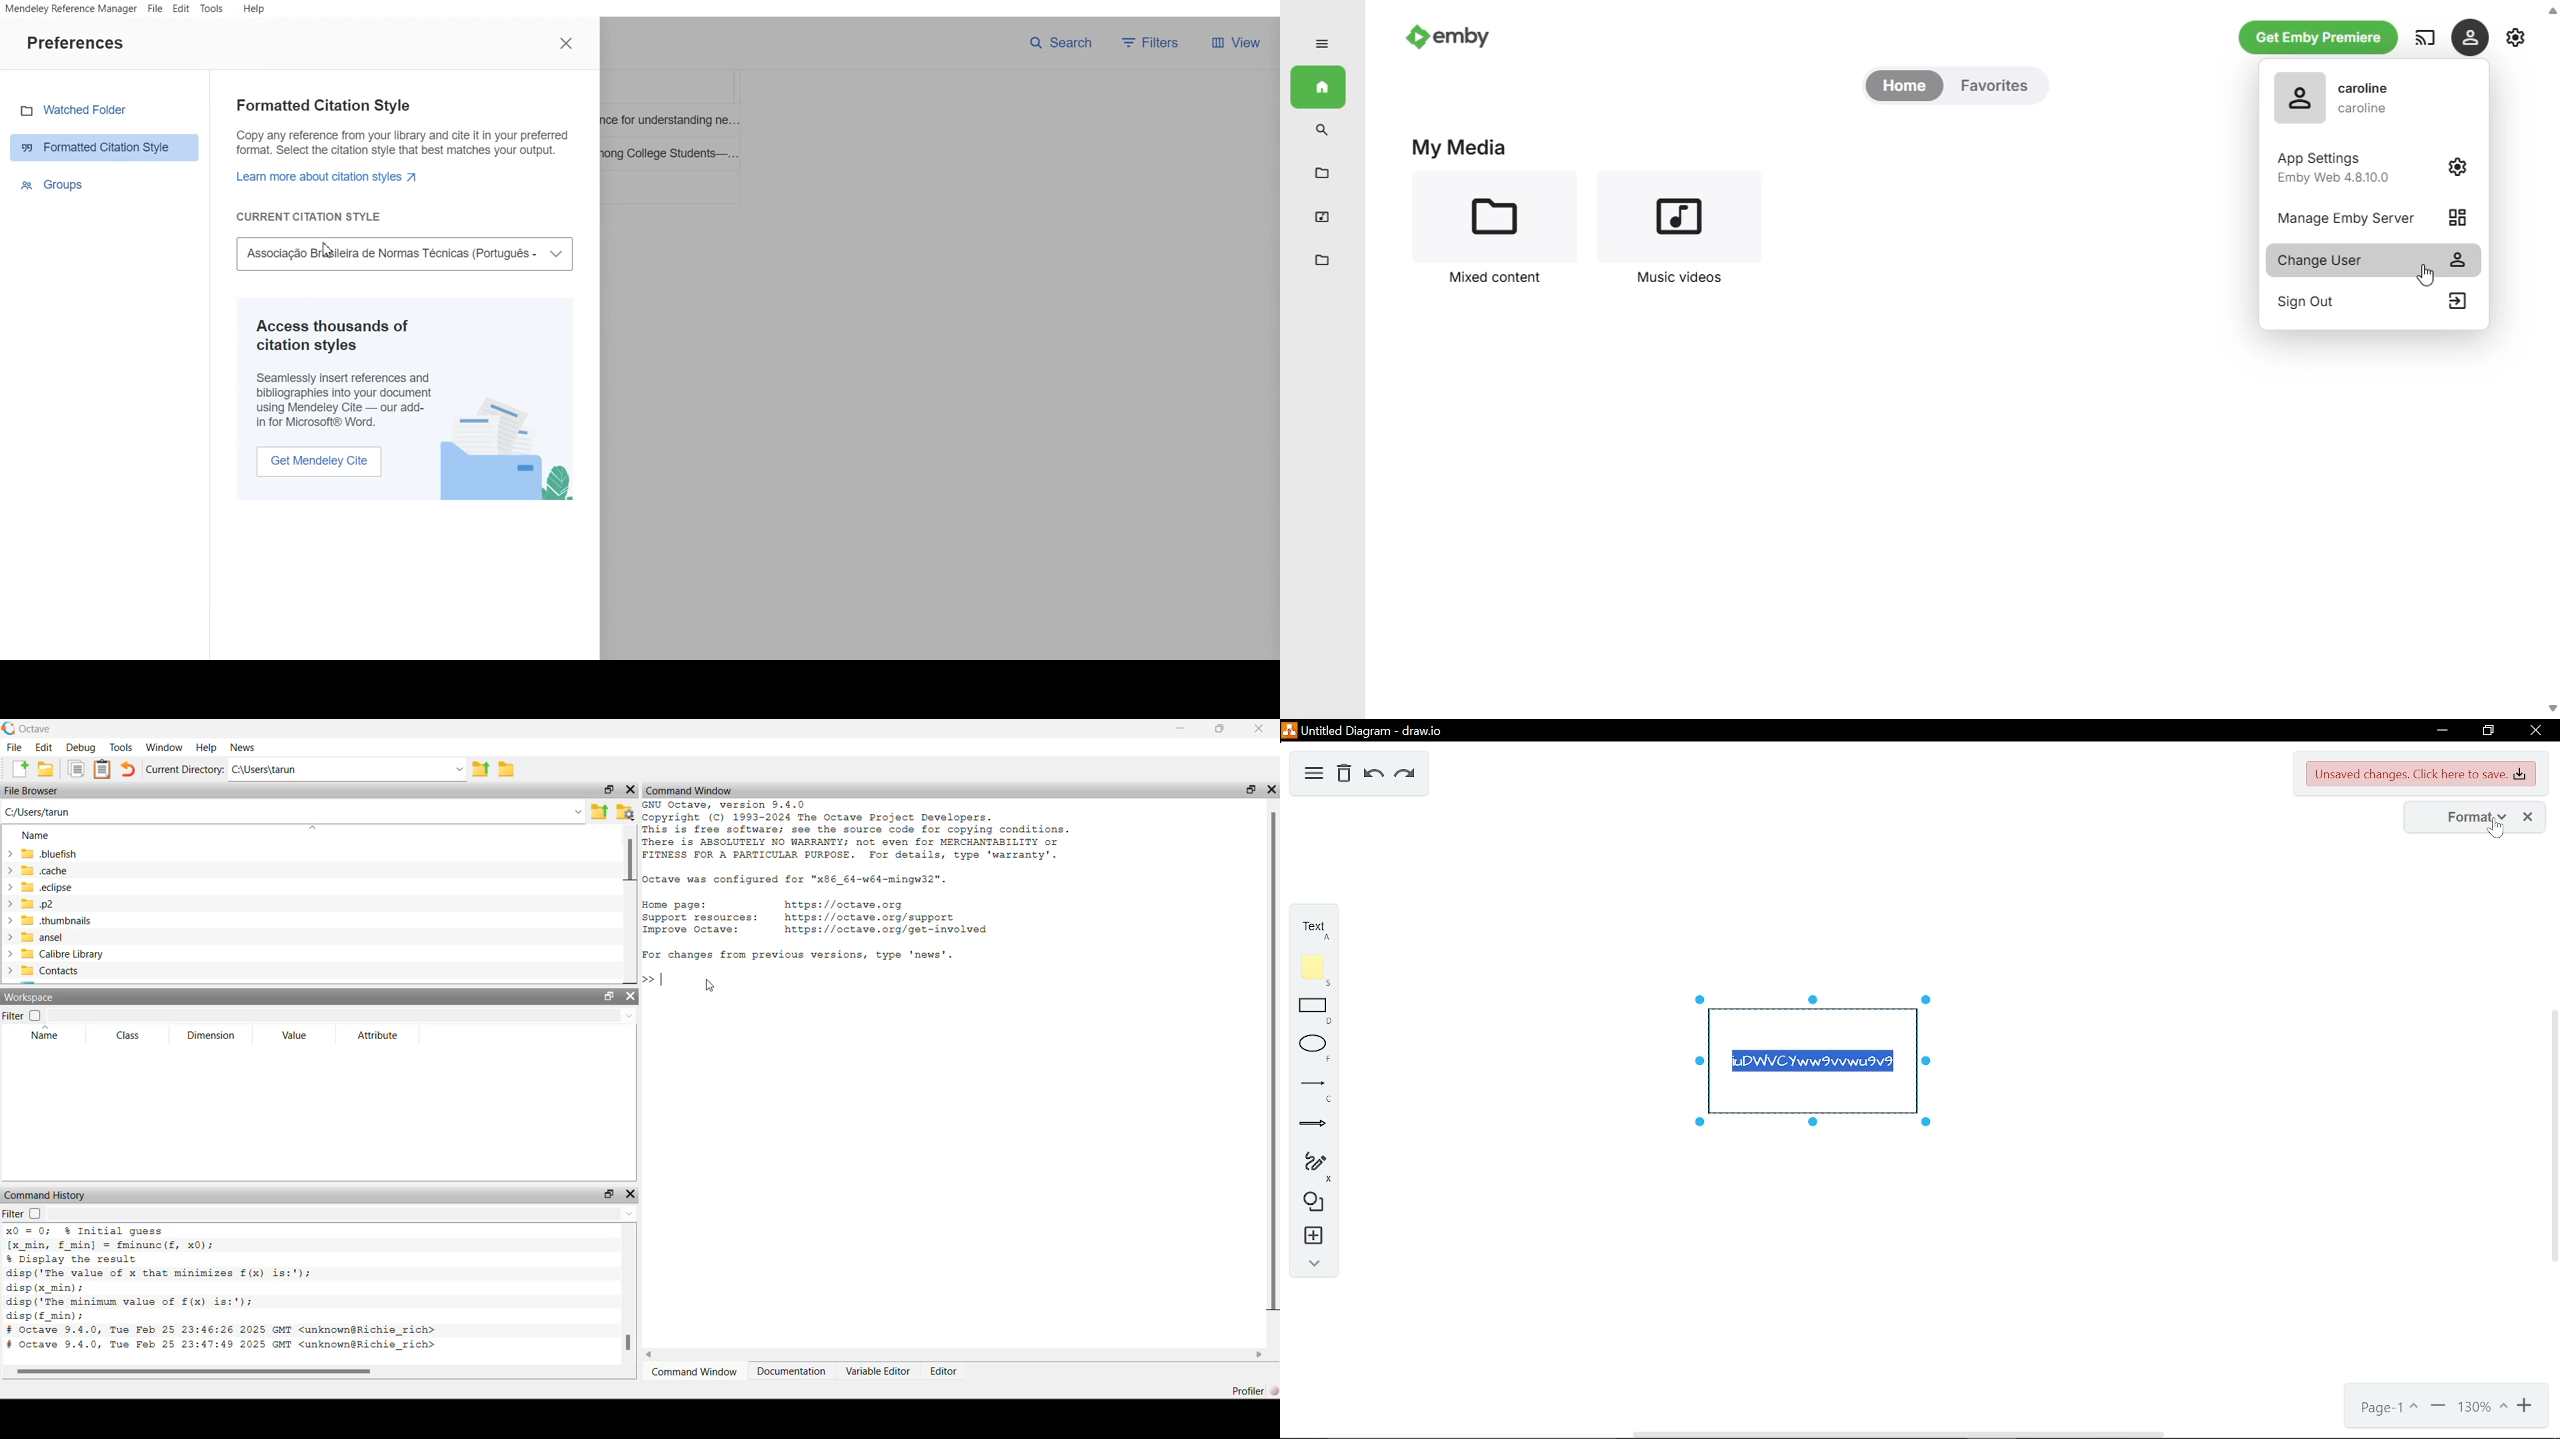 This screenshot has height=1456, width=2576. What do you see at coordinates (1257, 731) in the screenshot?
I see `Close` at bounding box center [1257, 731].